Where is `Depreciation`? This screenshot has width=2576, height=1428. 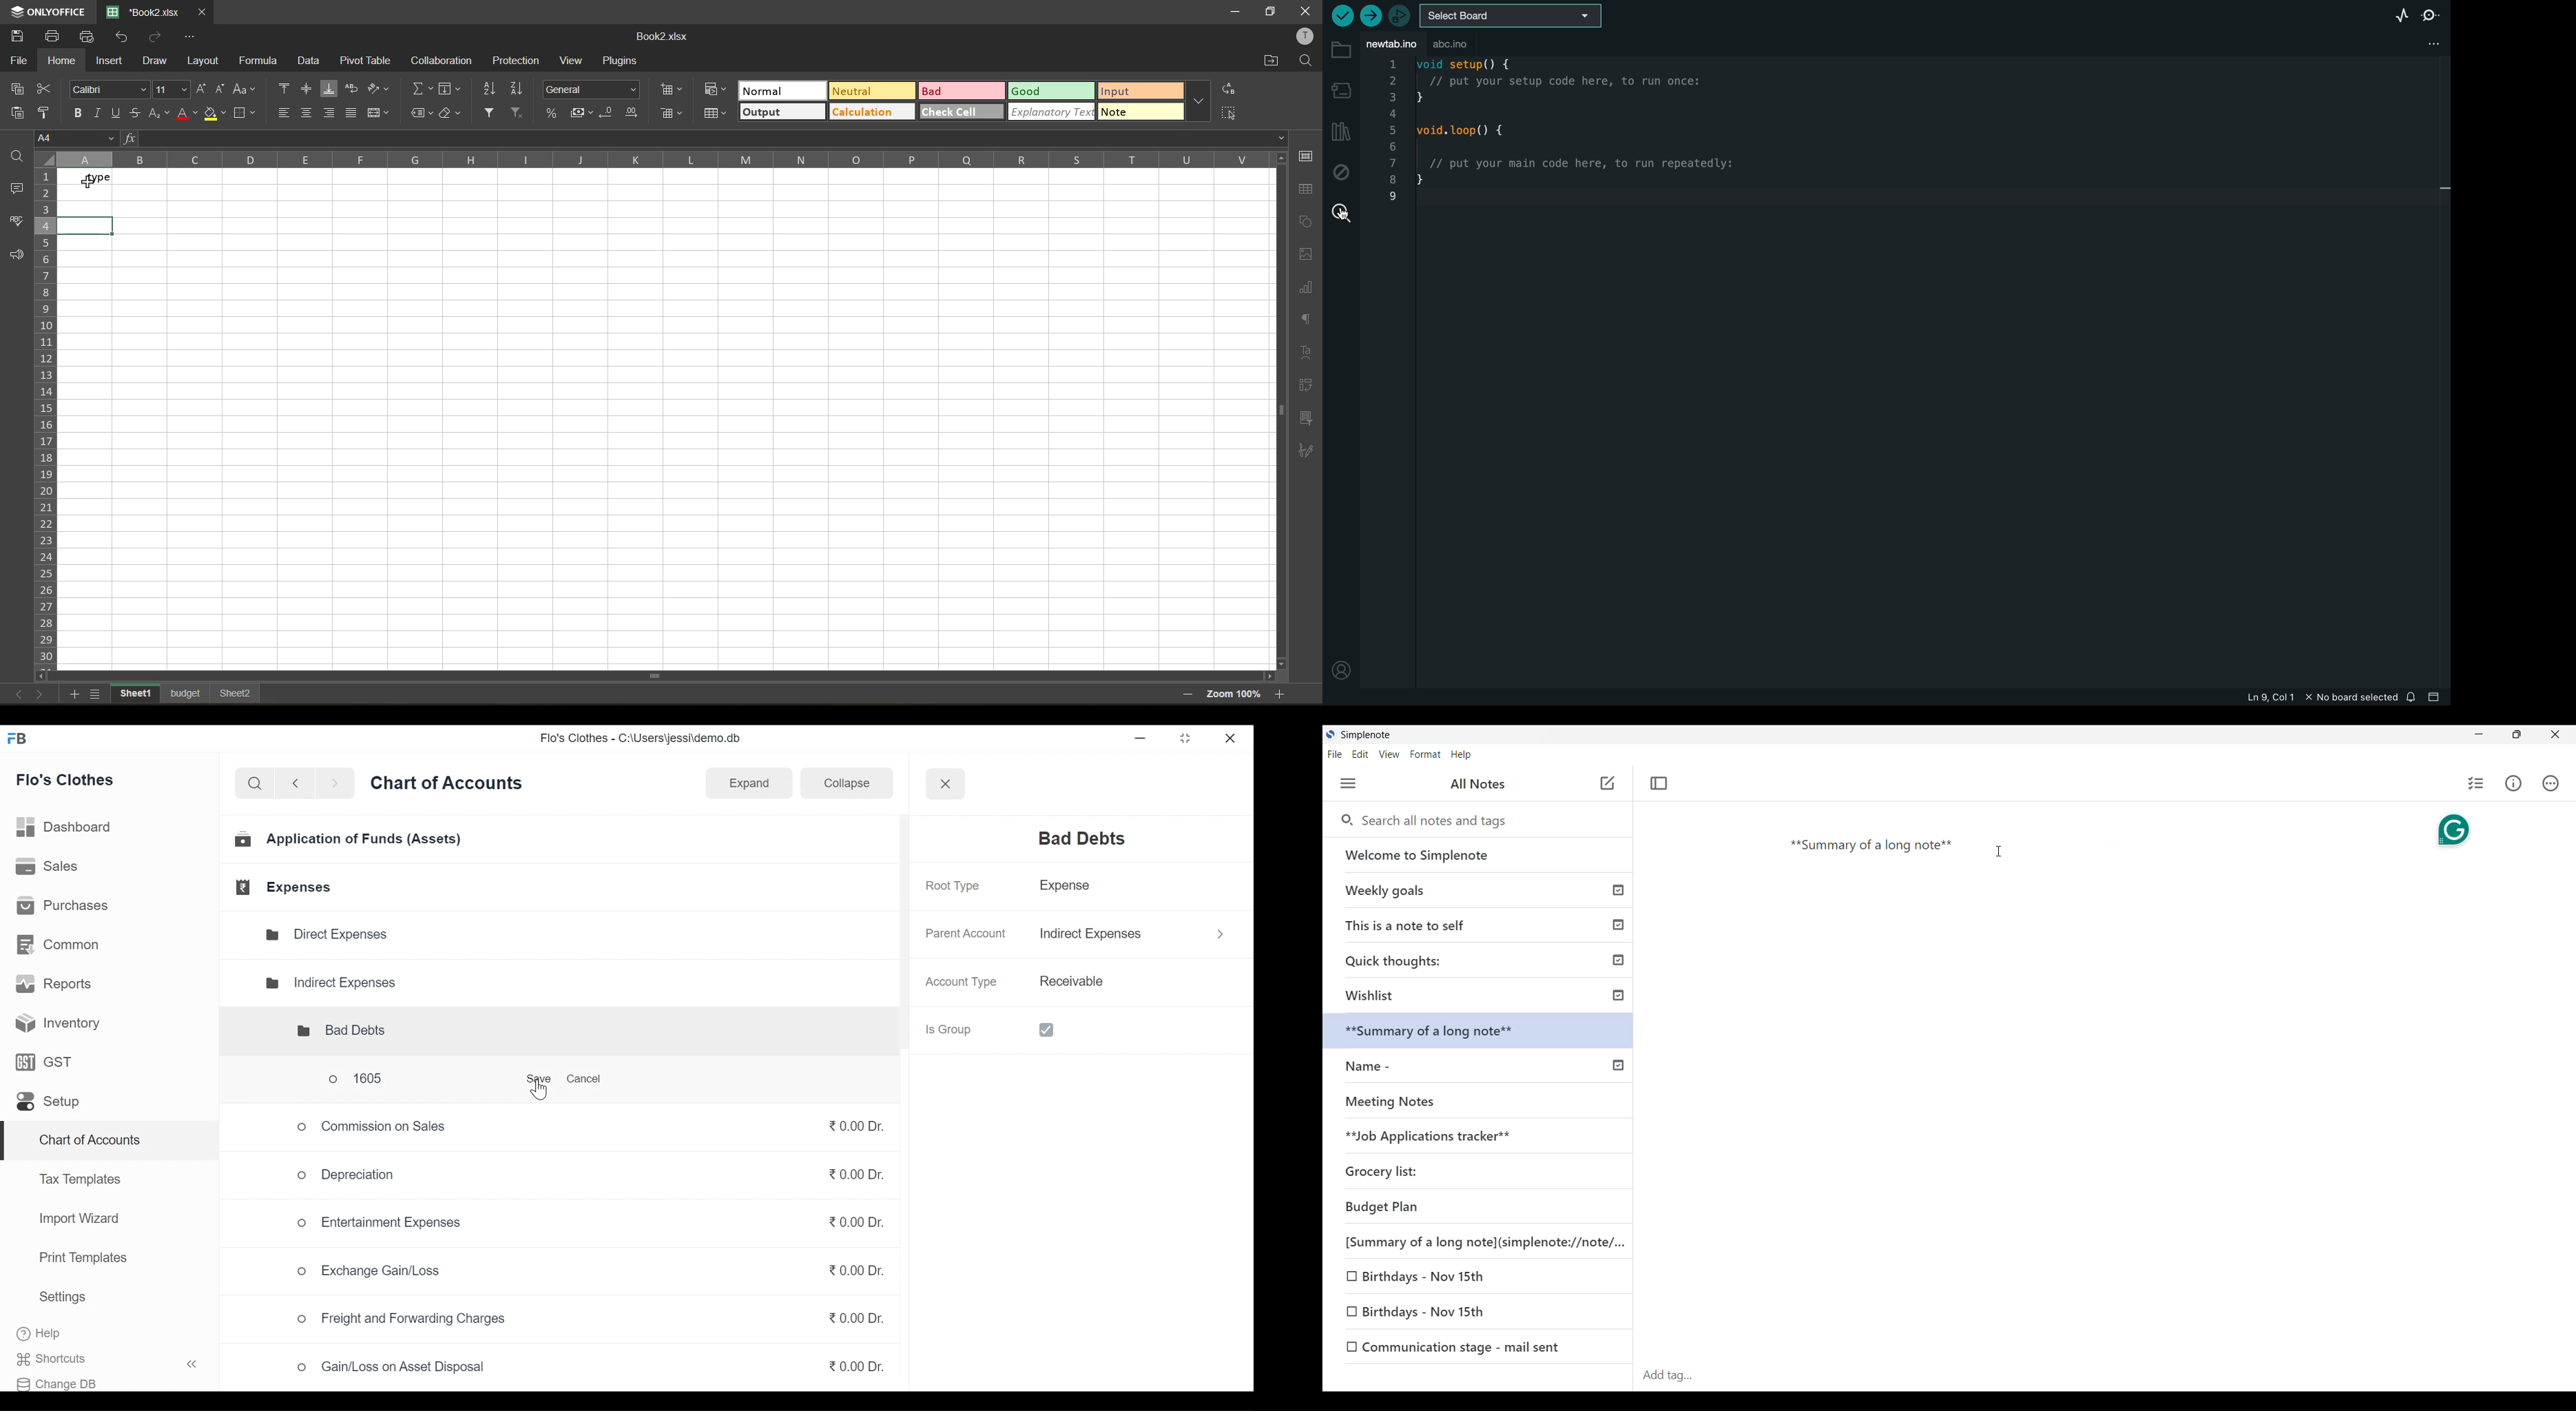
Depreciation is located at coordinates (340, 1175).